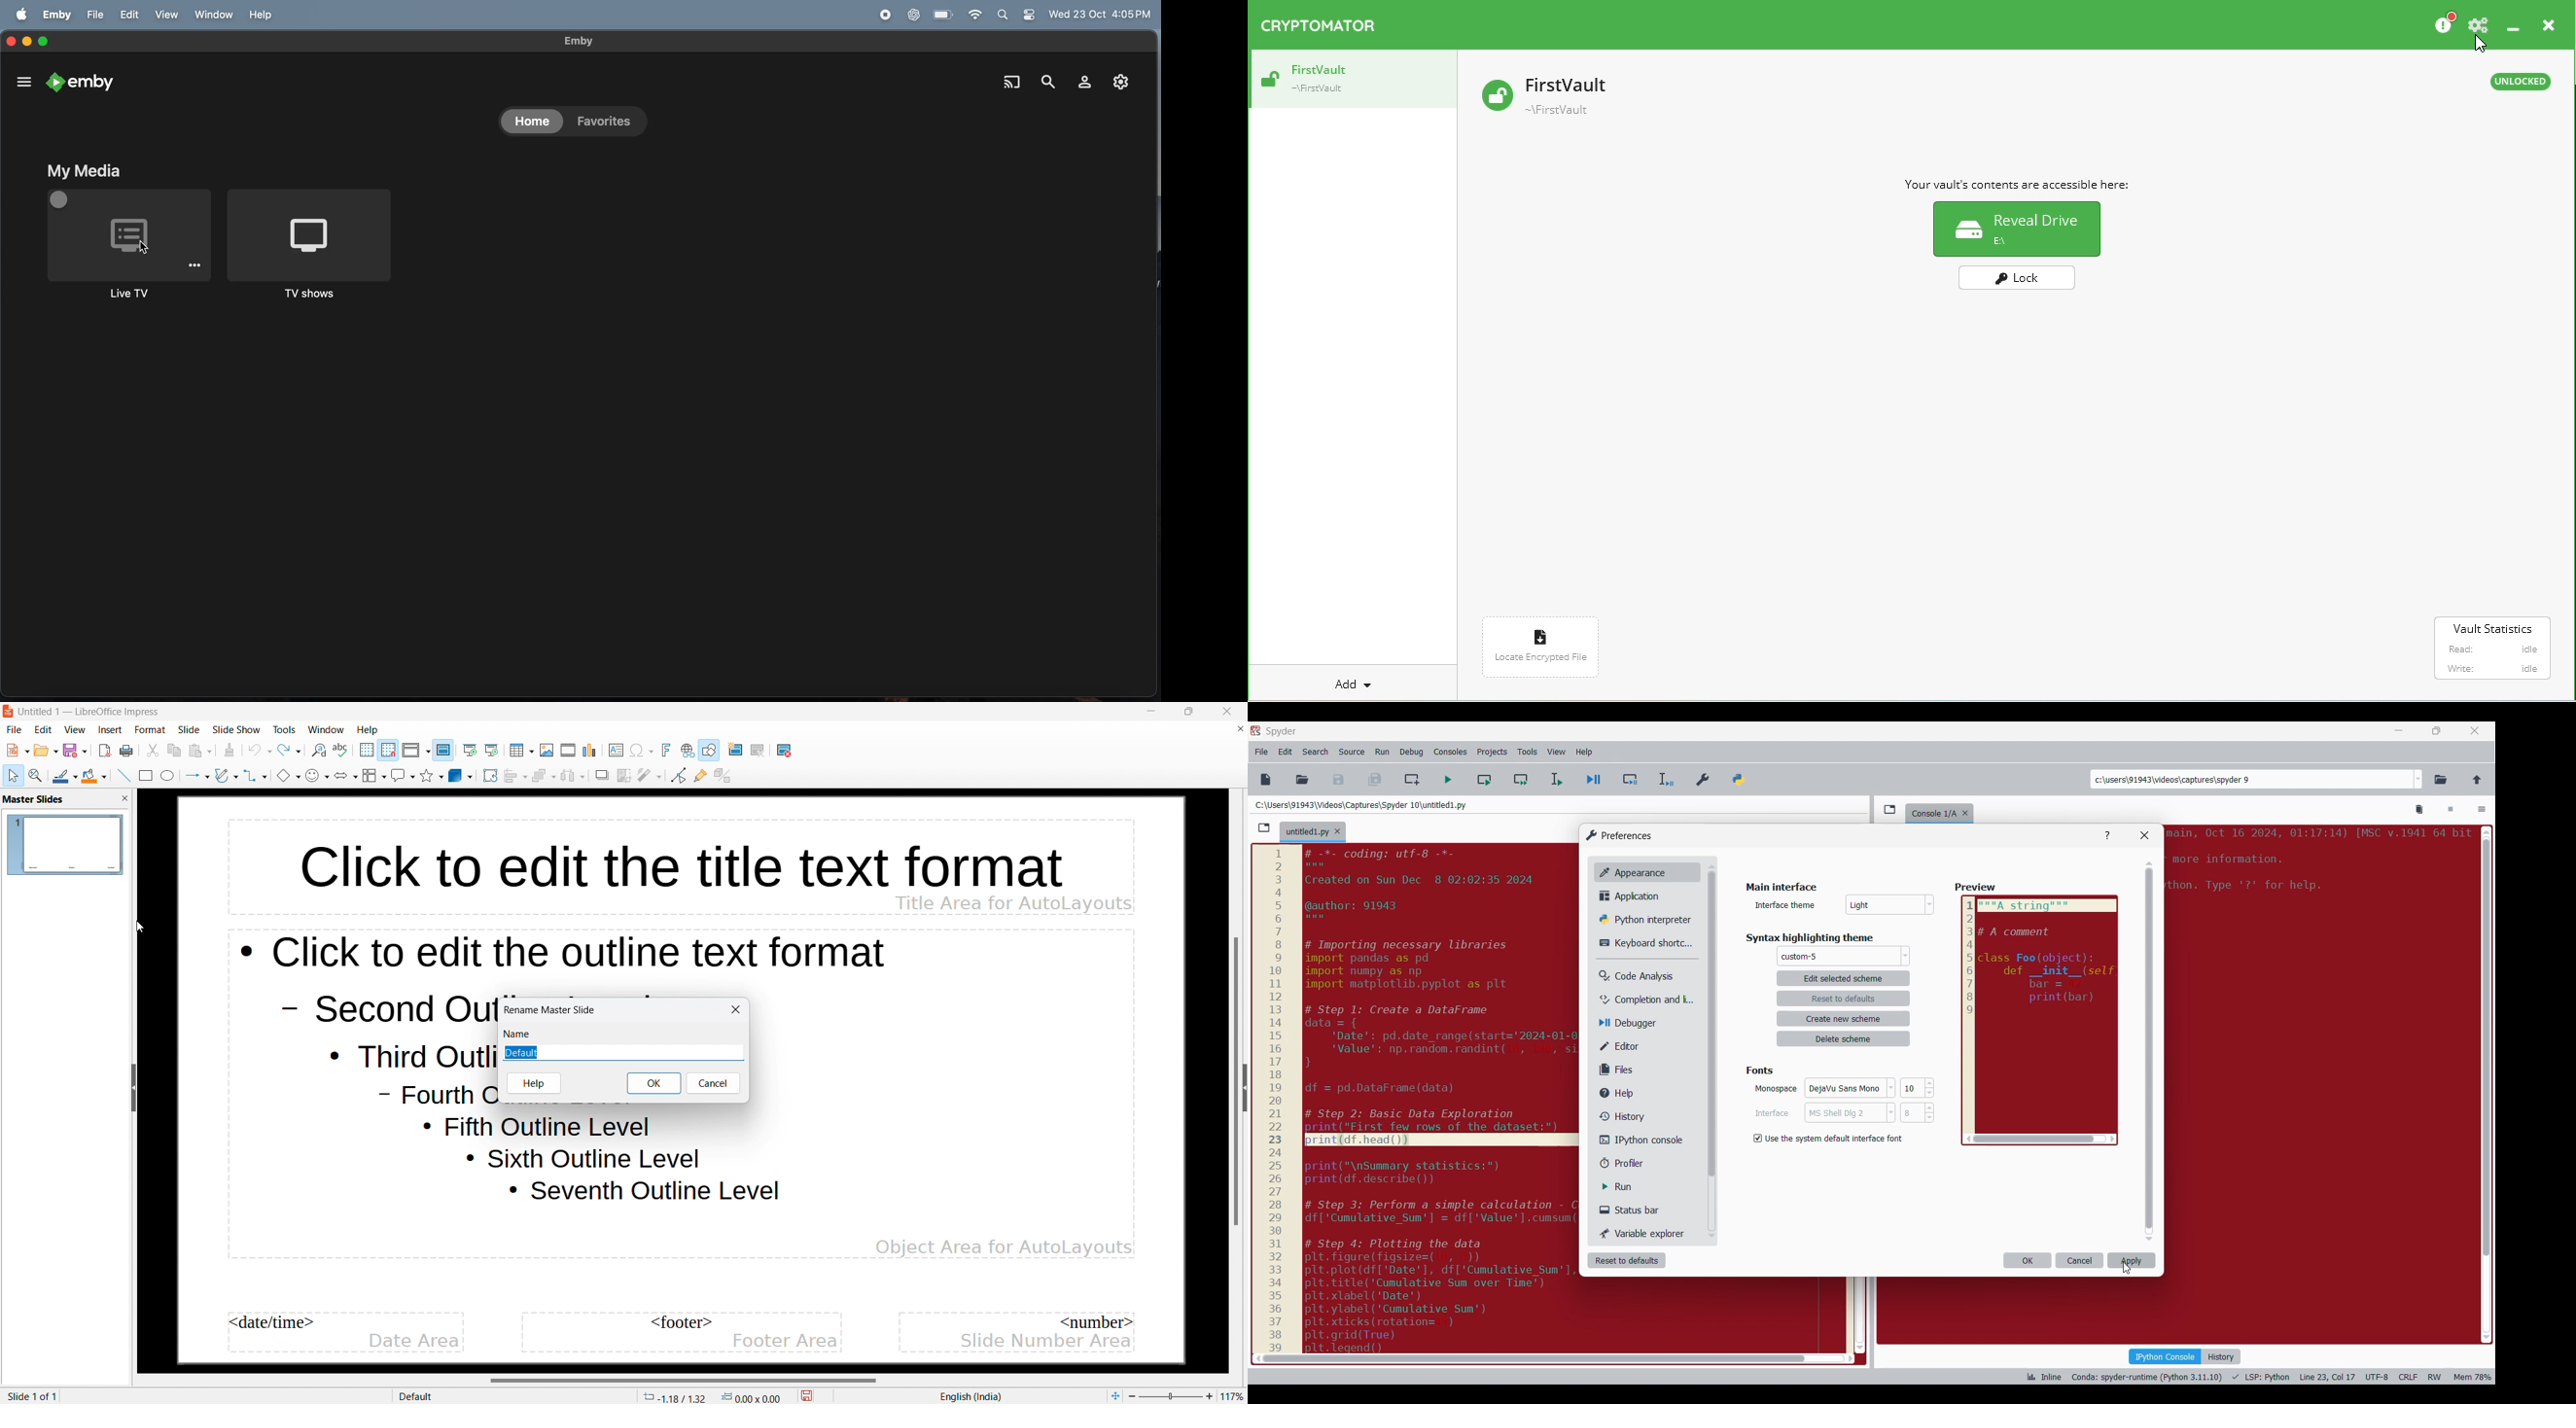 The height and width of the screenshot is (1428, 2576). What do you see at coordinates (2485, 1081) in the screenshot?
I see `scroll bar` at bounding box center [2485, 1081].